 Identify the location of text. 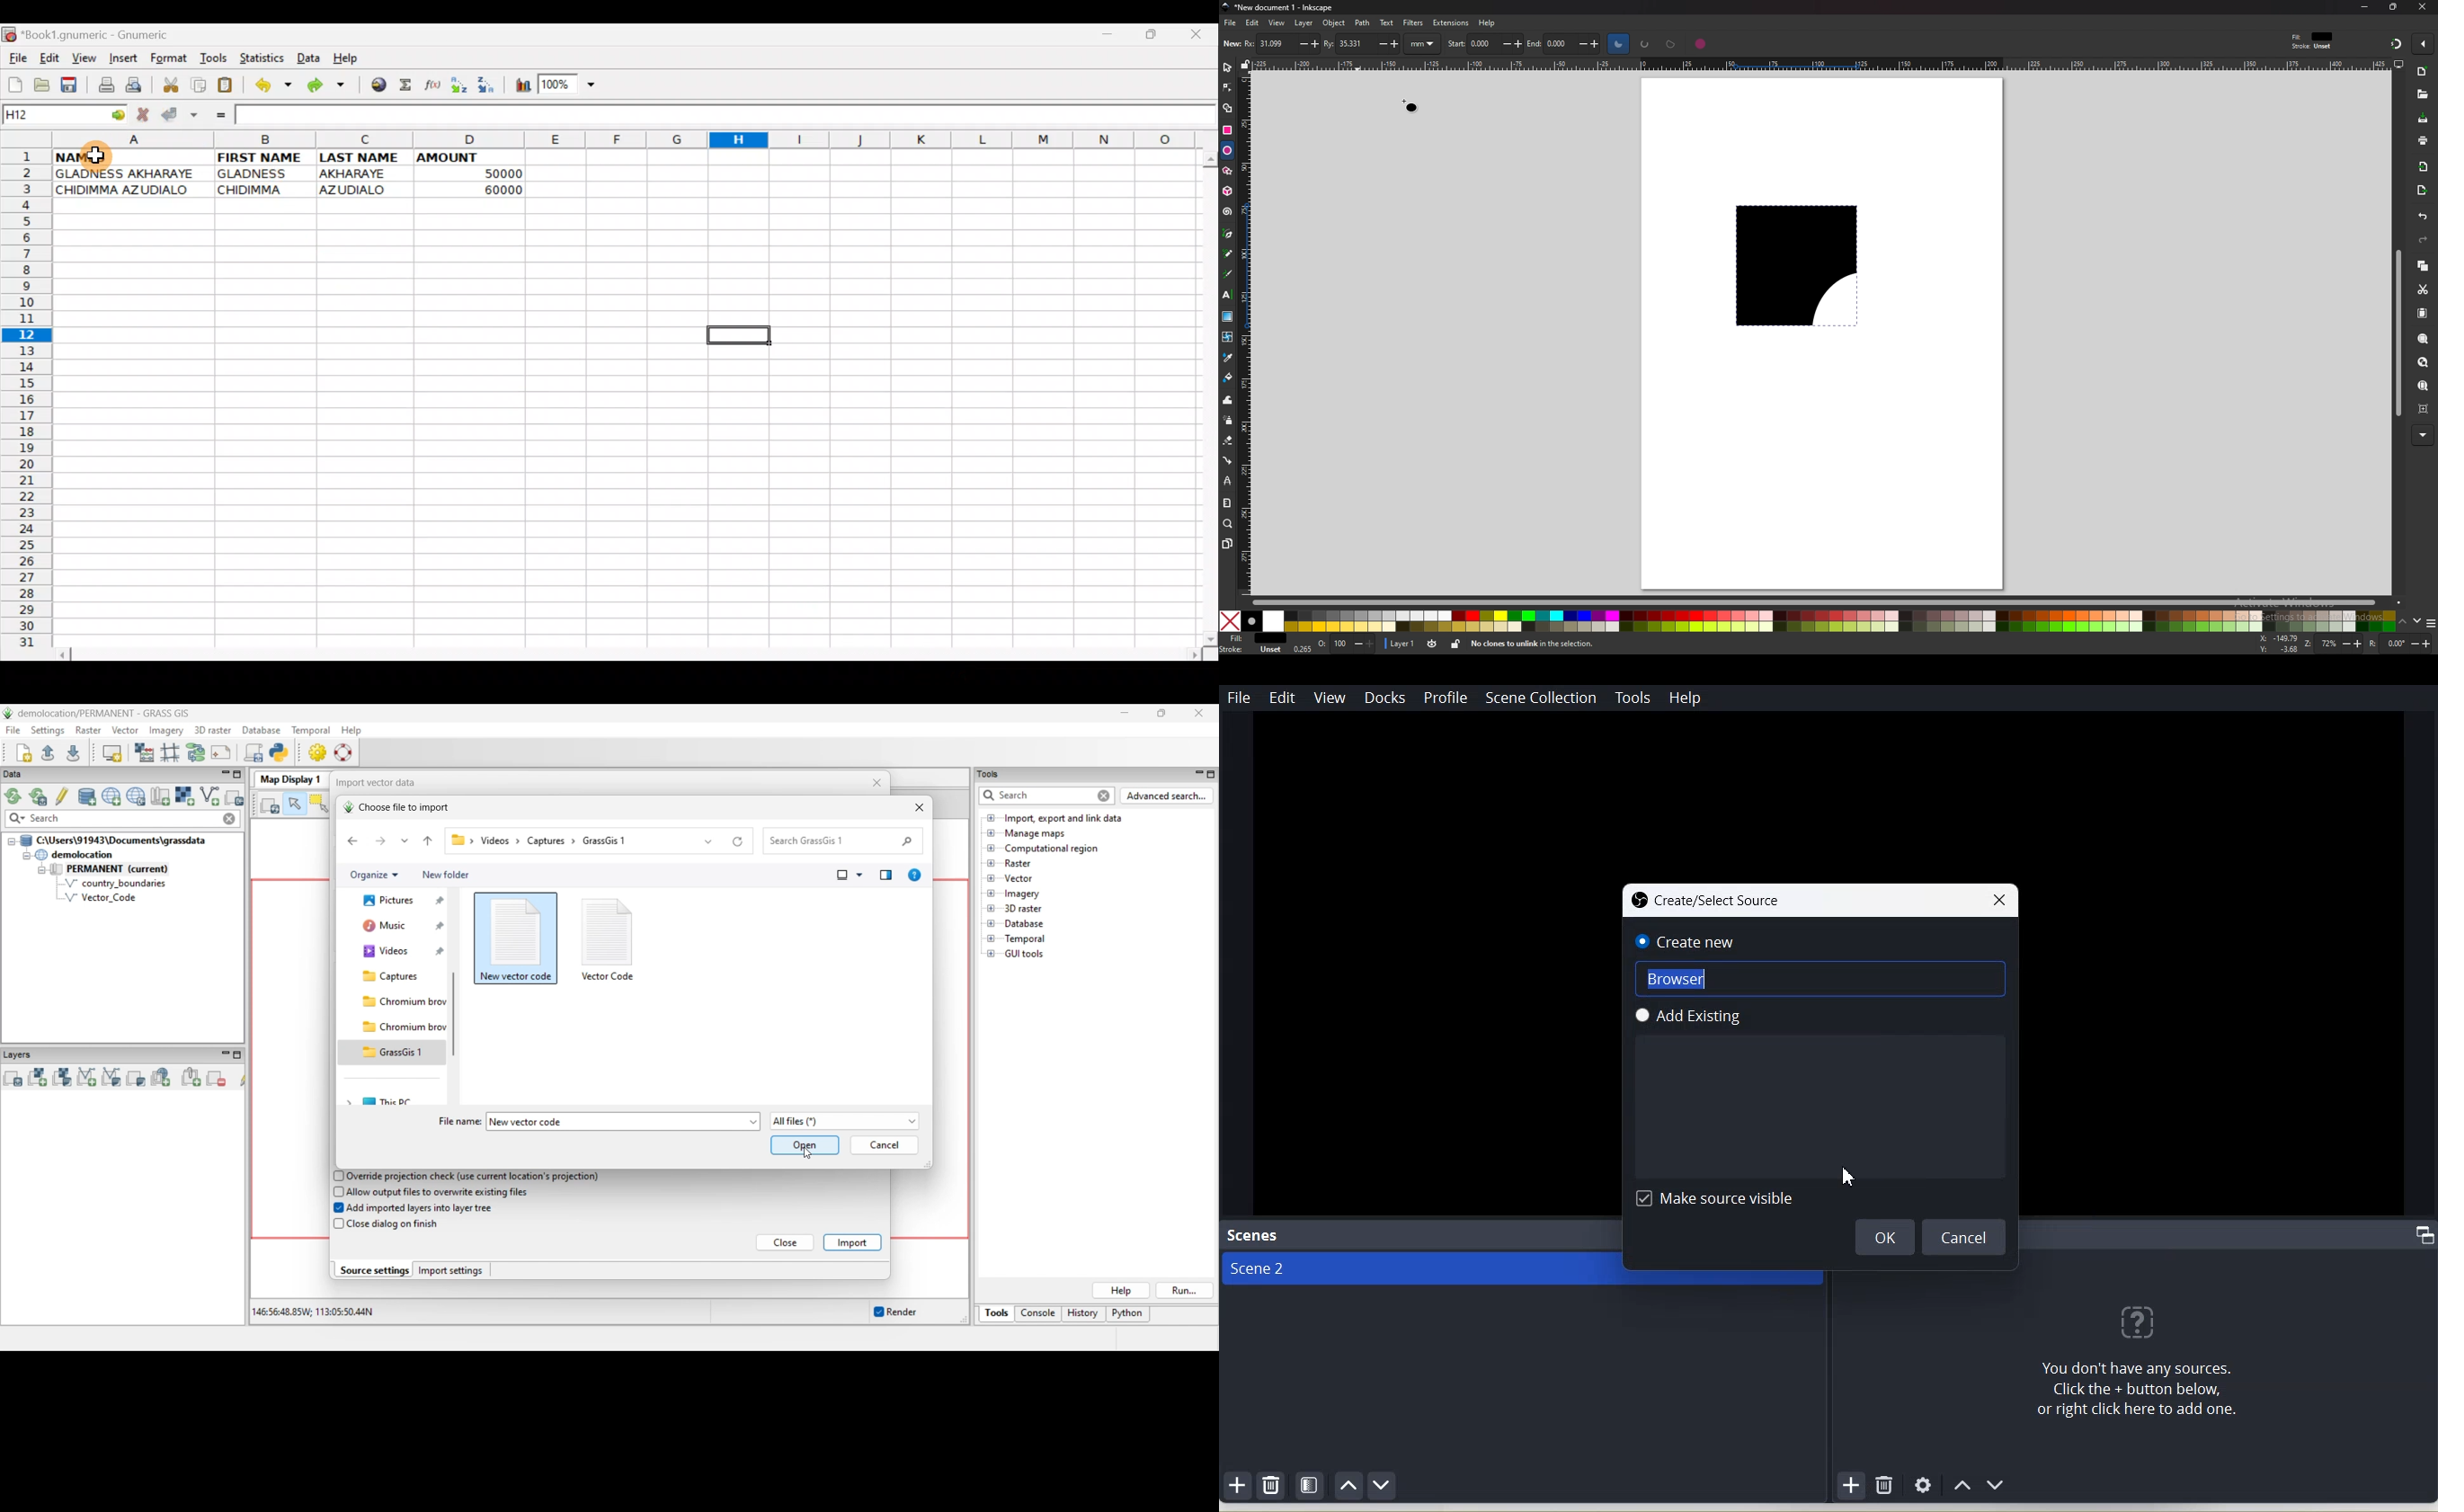
(1387, 22).